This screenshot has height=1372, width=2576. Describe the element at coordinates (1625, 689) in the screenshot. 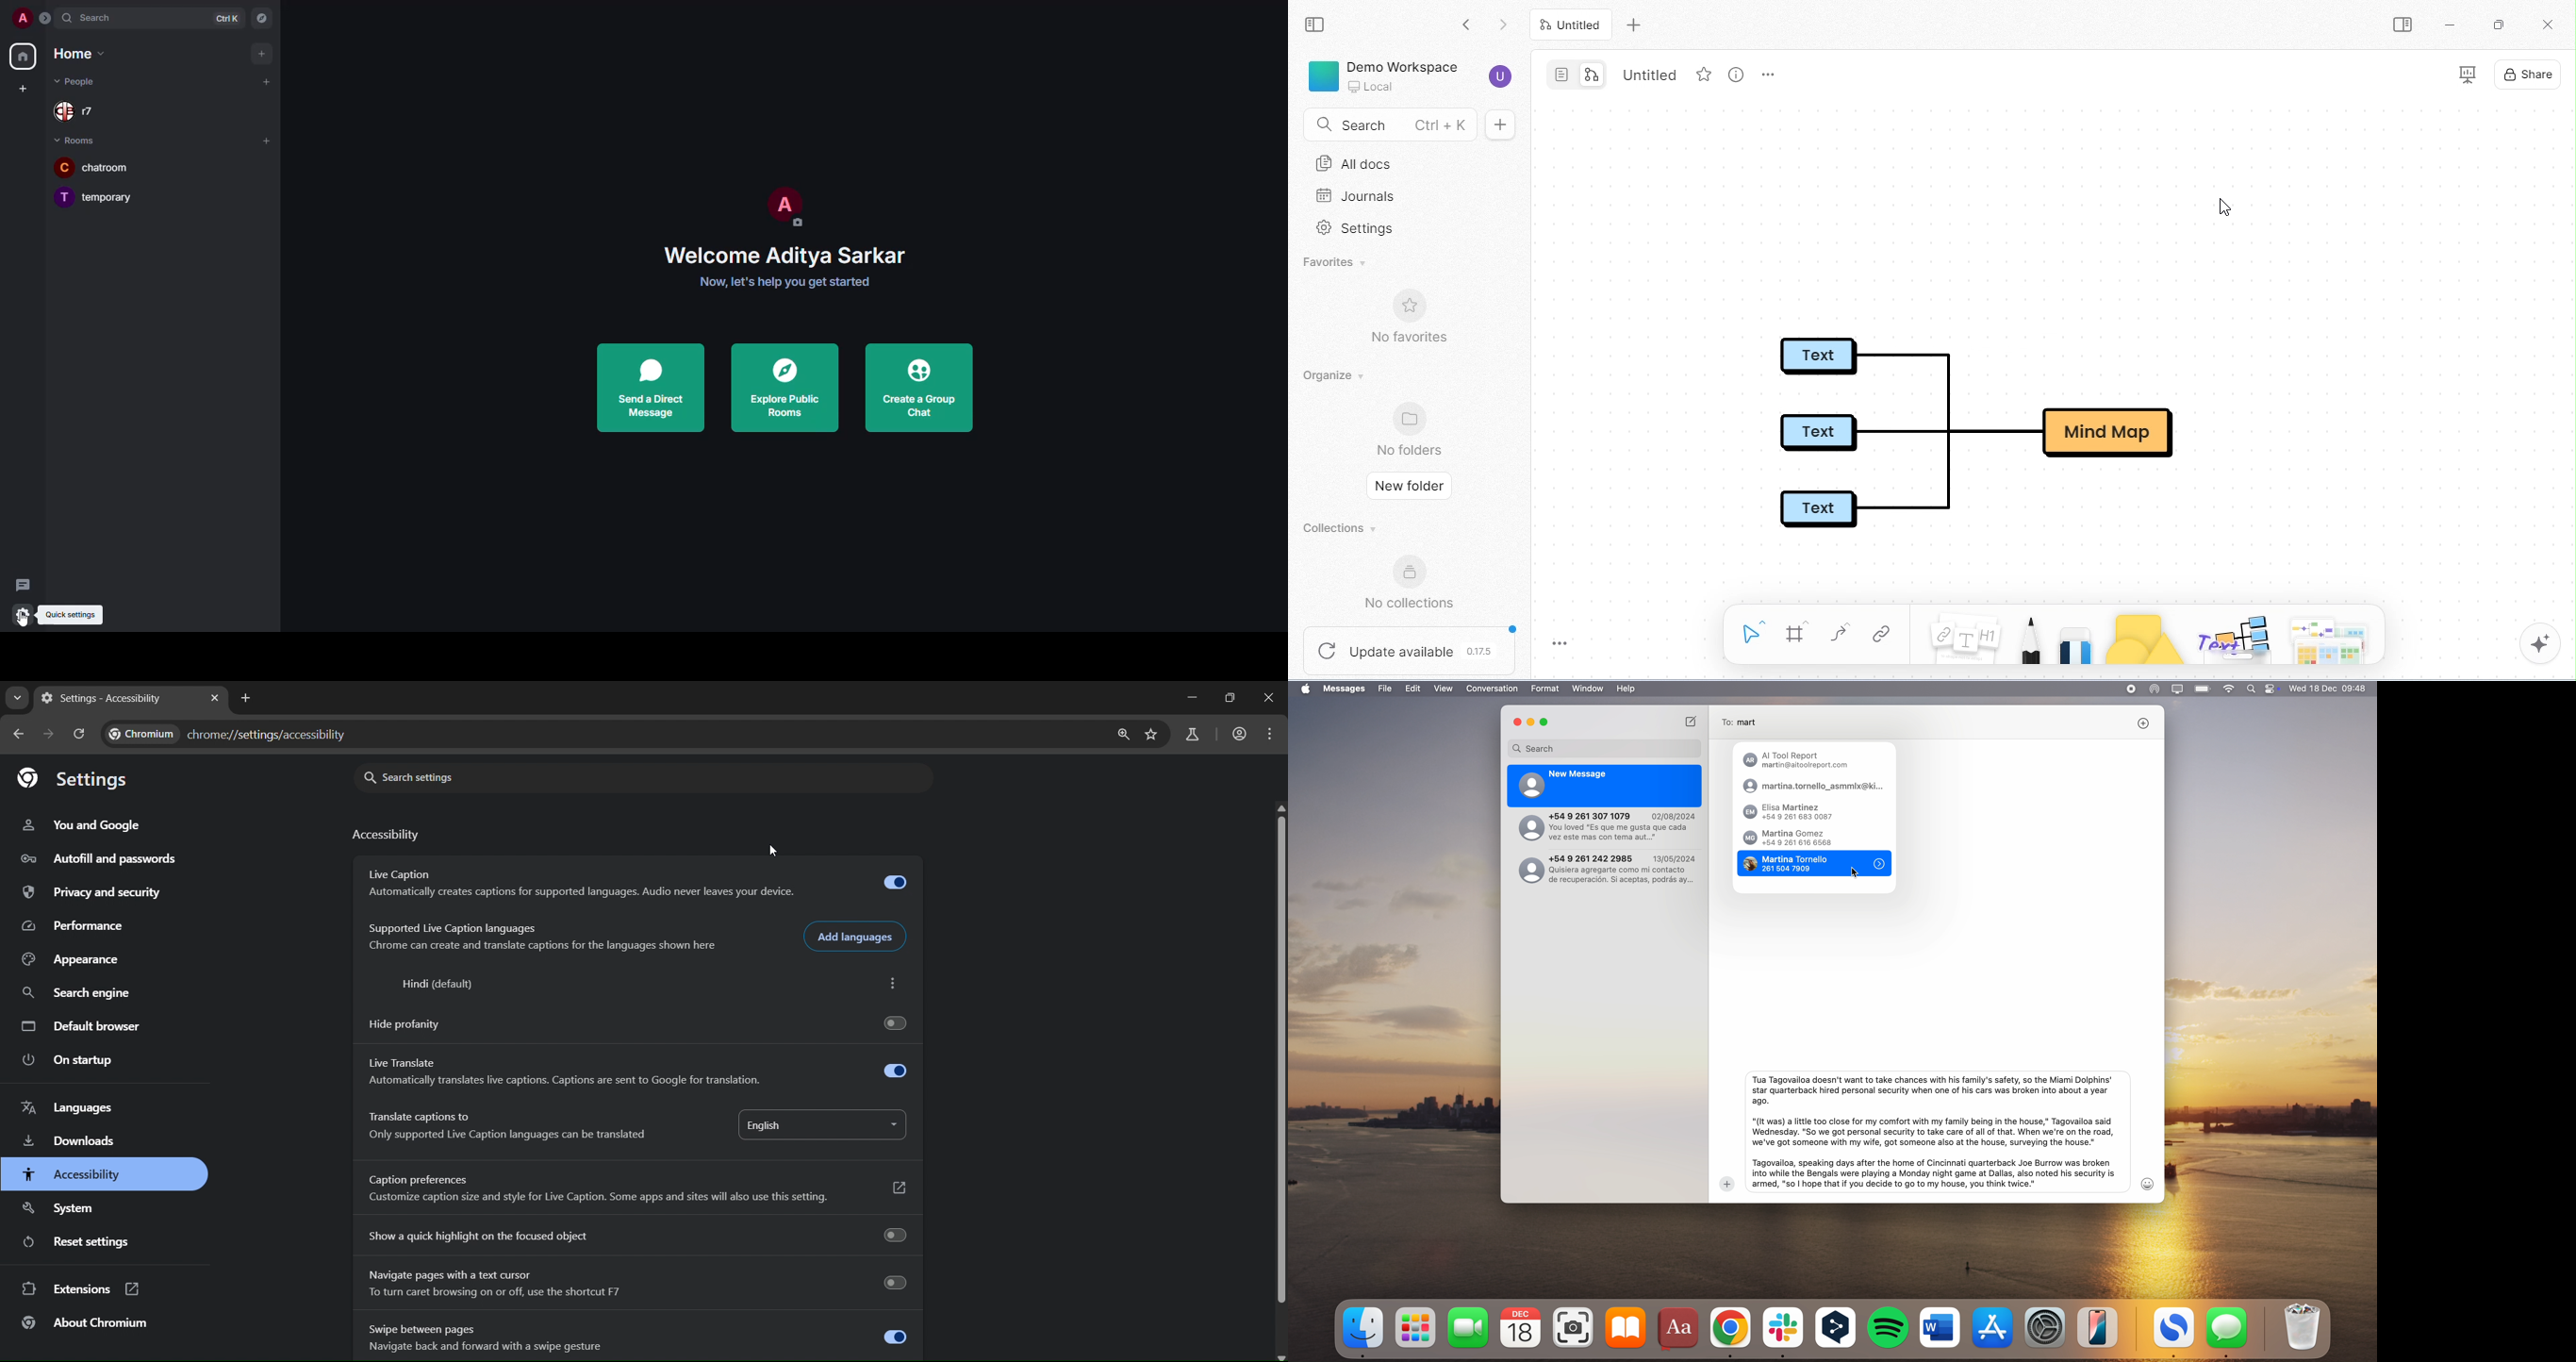

I see `help` at that location.